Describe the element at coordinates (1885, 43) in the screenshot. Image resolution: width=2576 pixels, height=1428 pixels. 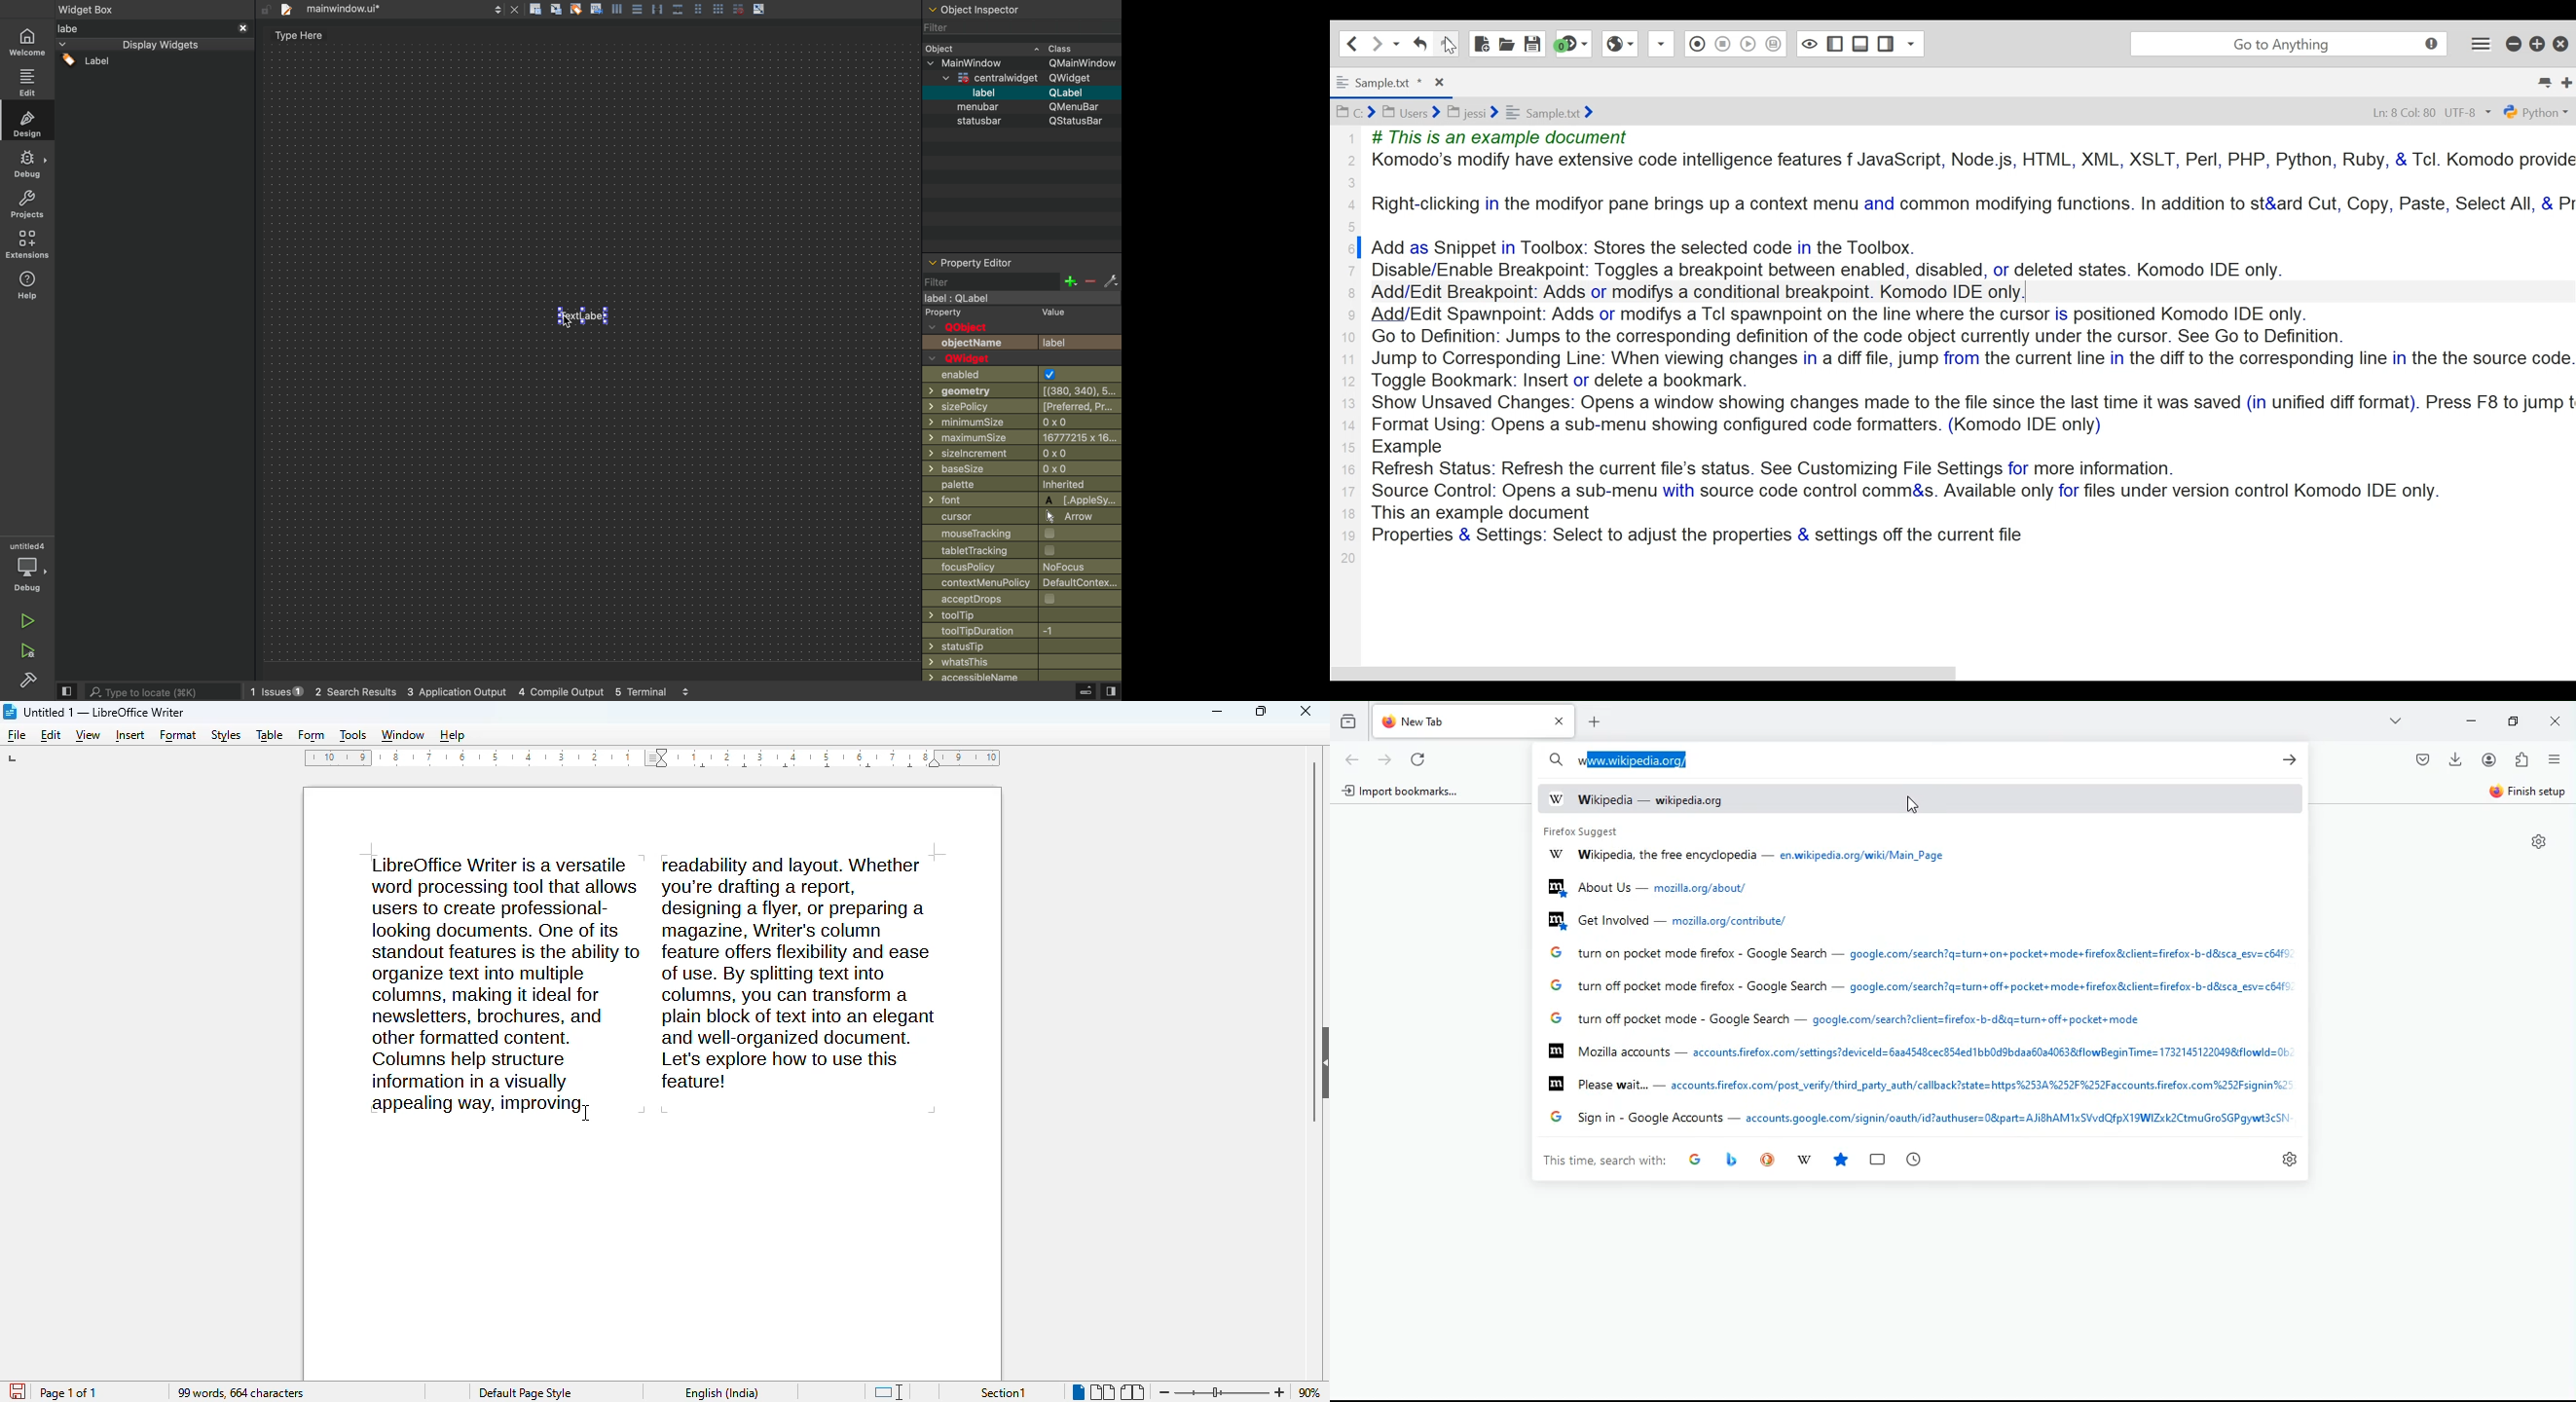
I see `Show/Hide Right Pane` at that location.